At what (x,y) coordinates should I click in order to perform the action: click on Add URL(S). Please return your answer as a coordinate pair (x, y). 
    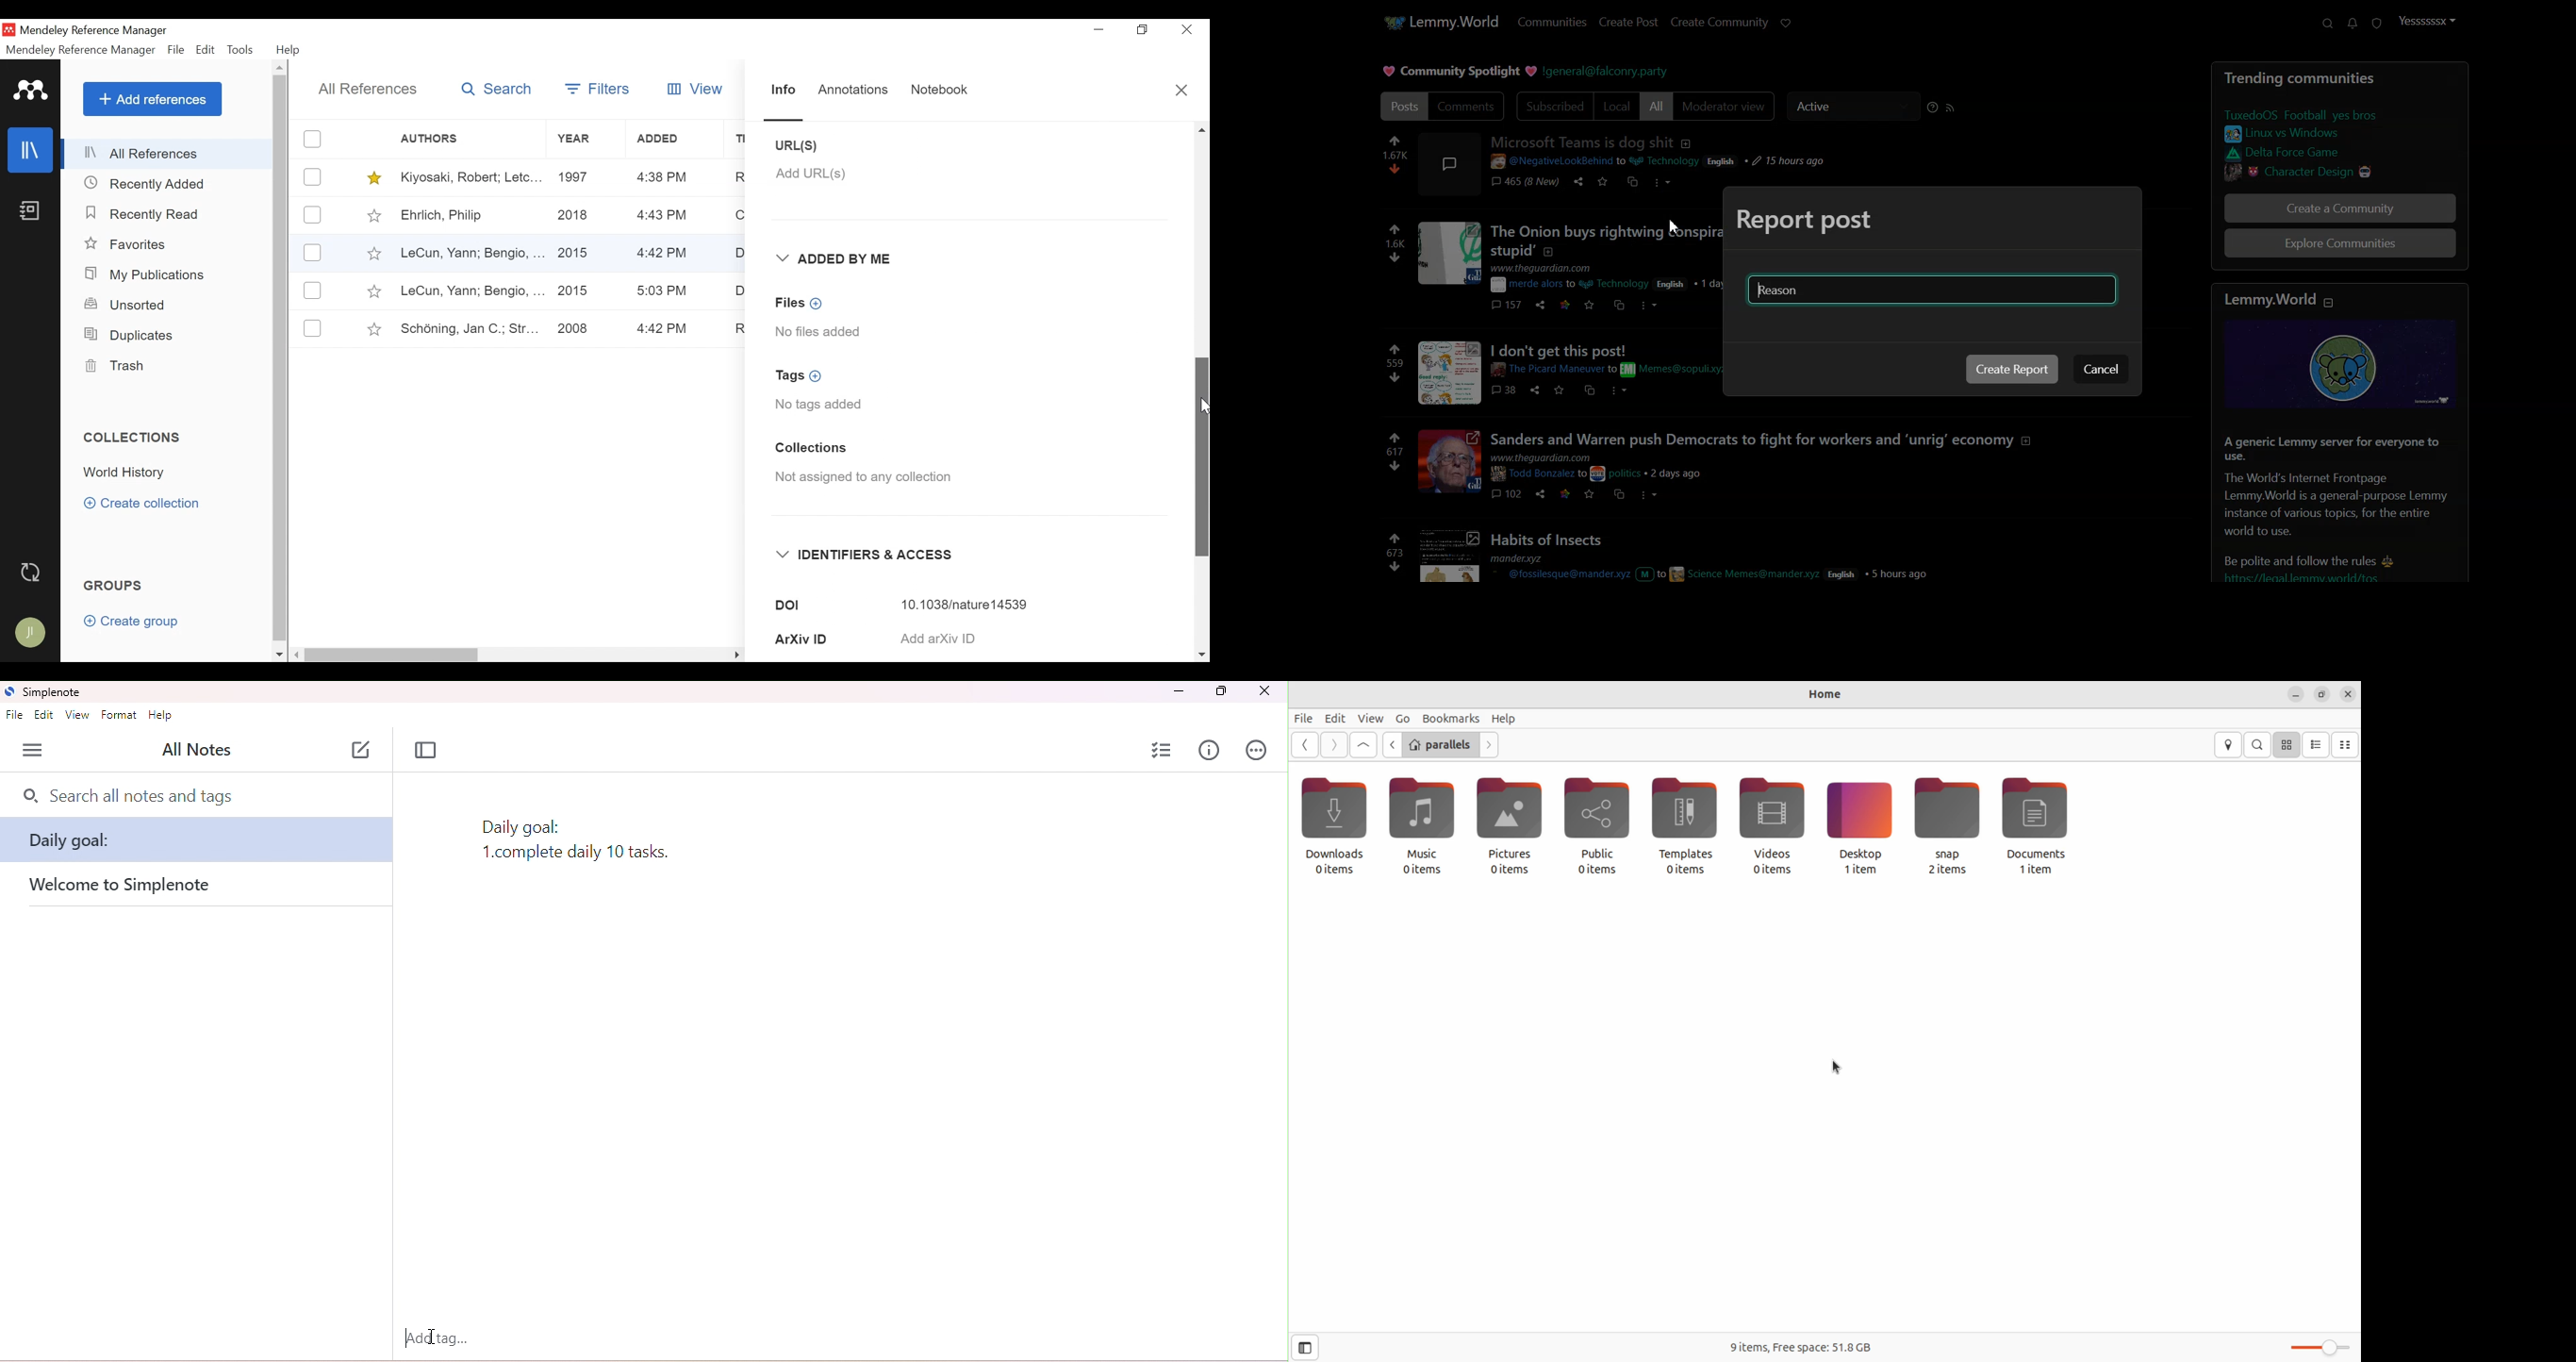
    Looking at the image, I should click on (811, 173).